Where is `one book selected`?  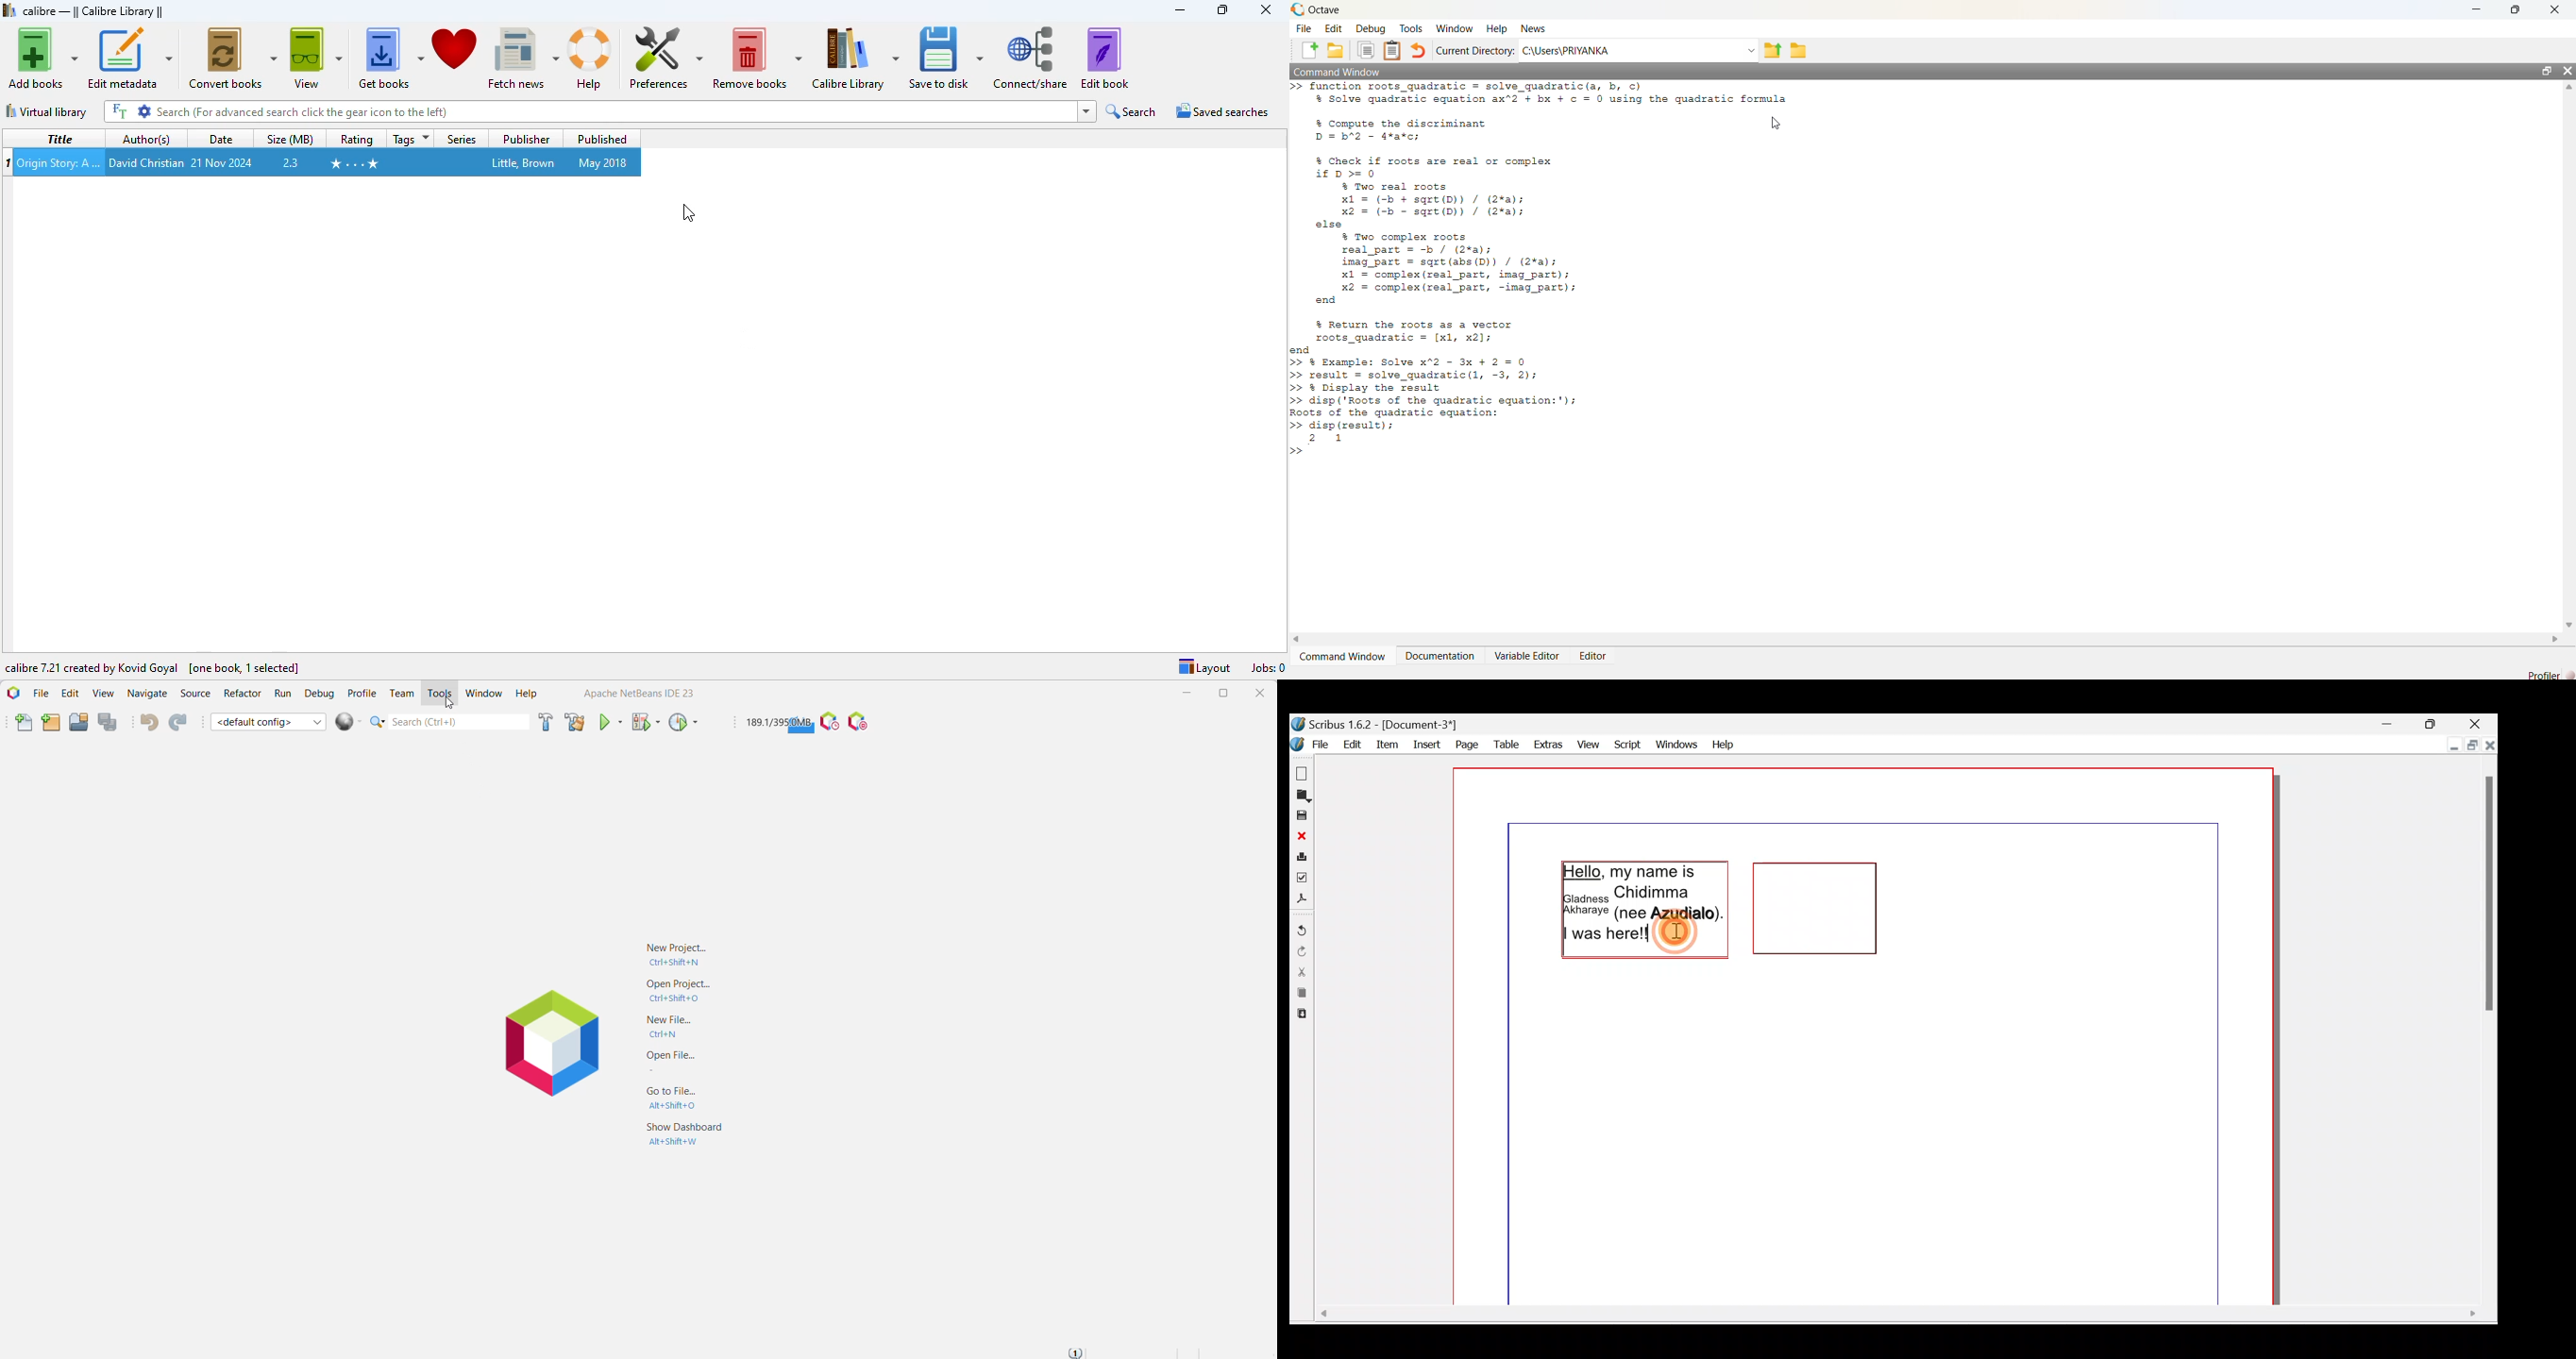
one book selected is located at coordinates (246, 668).